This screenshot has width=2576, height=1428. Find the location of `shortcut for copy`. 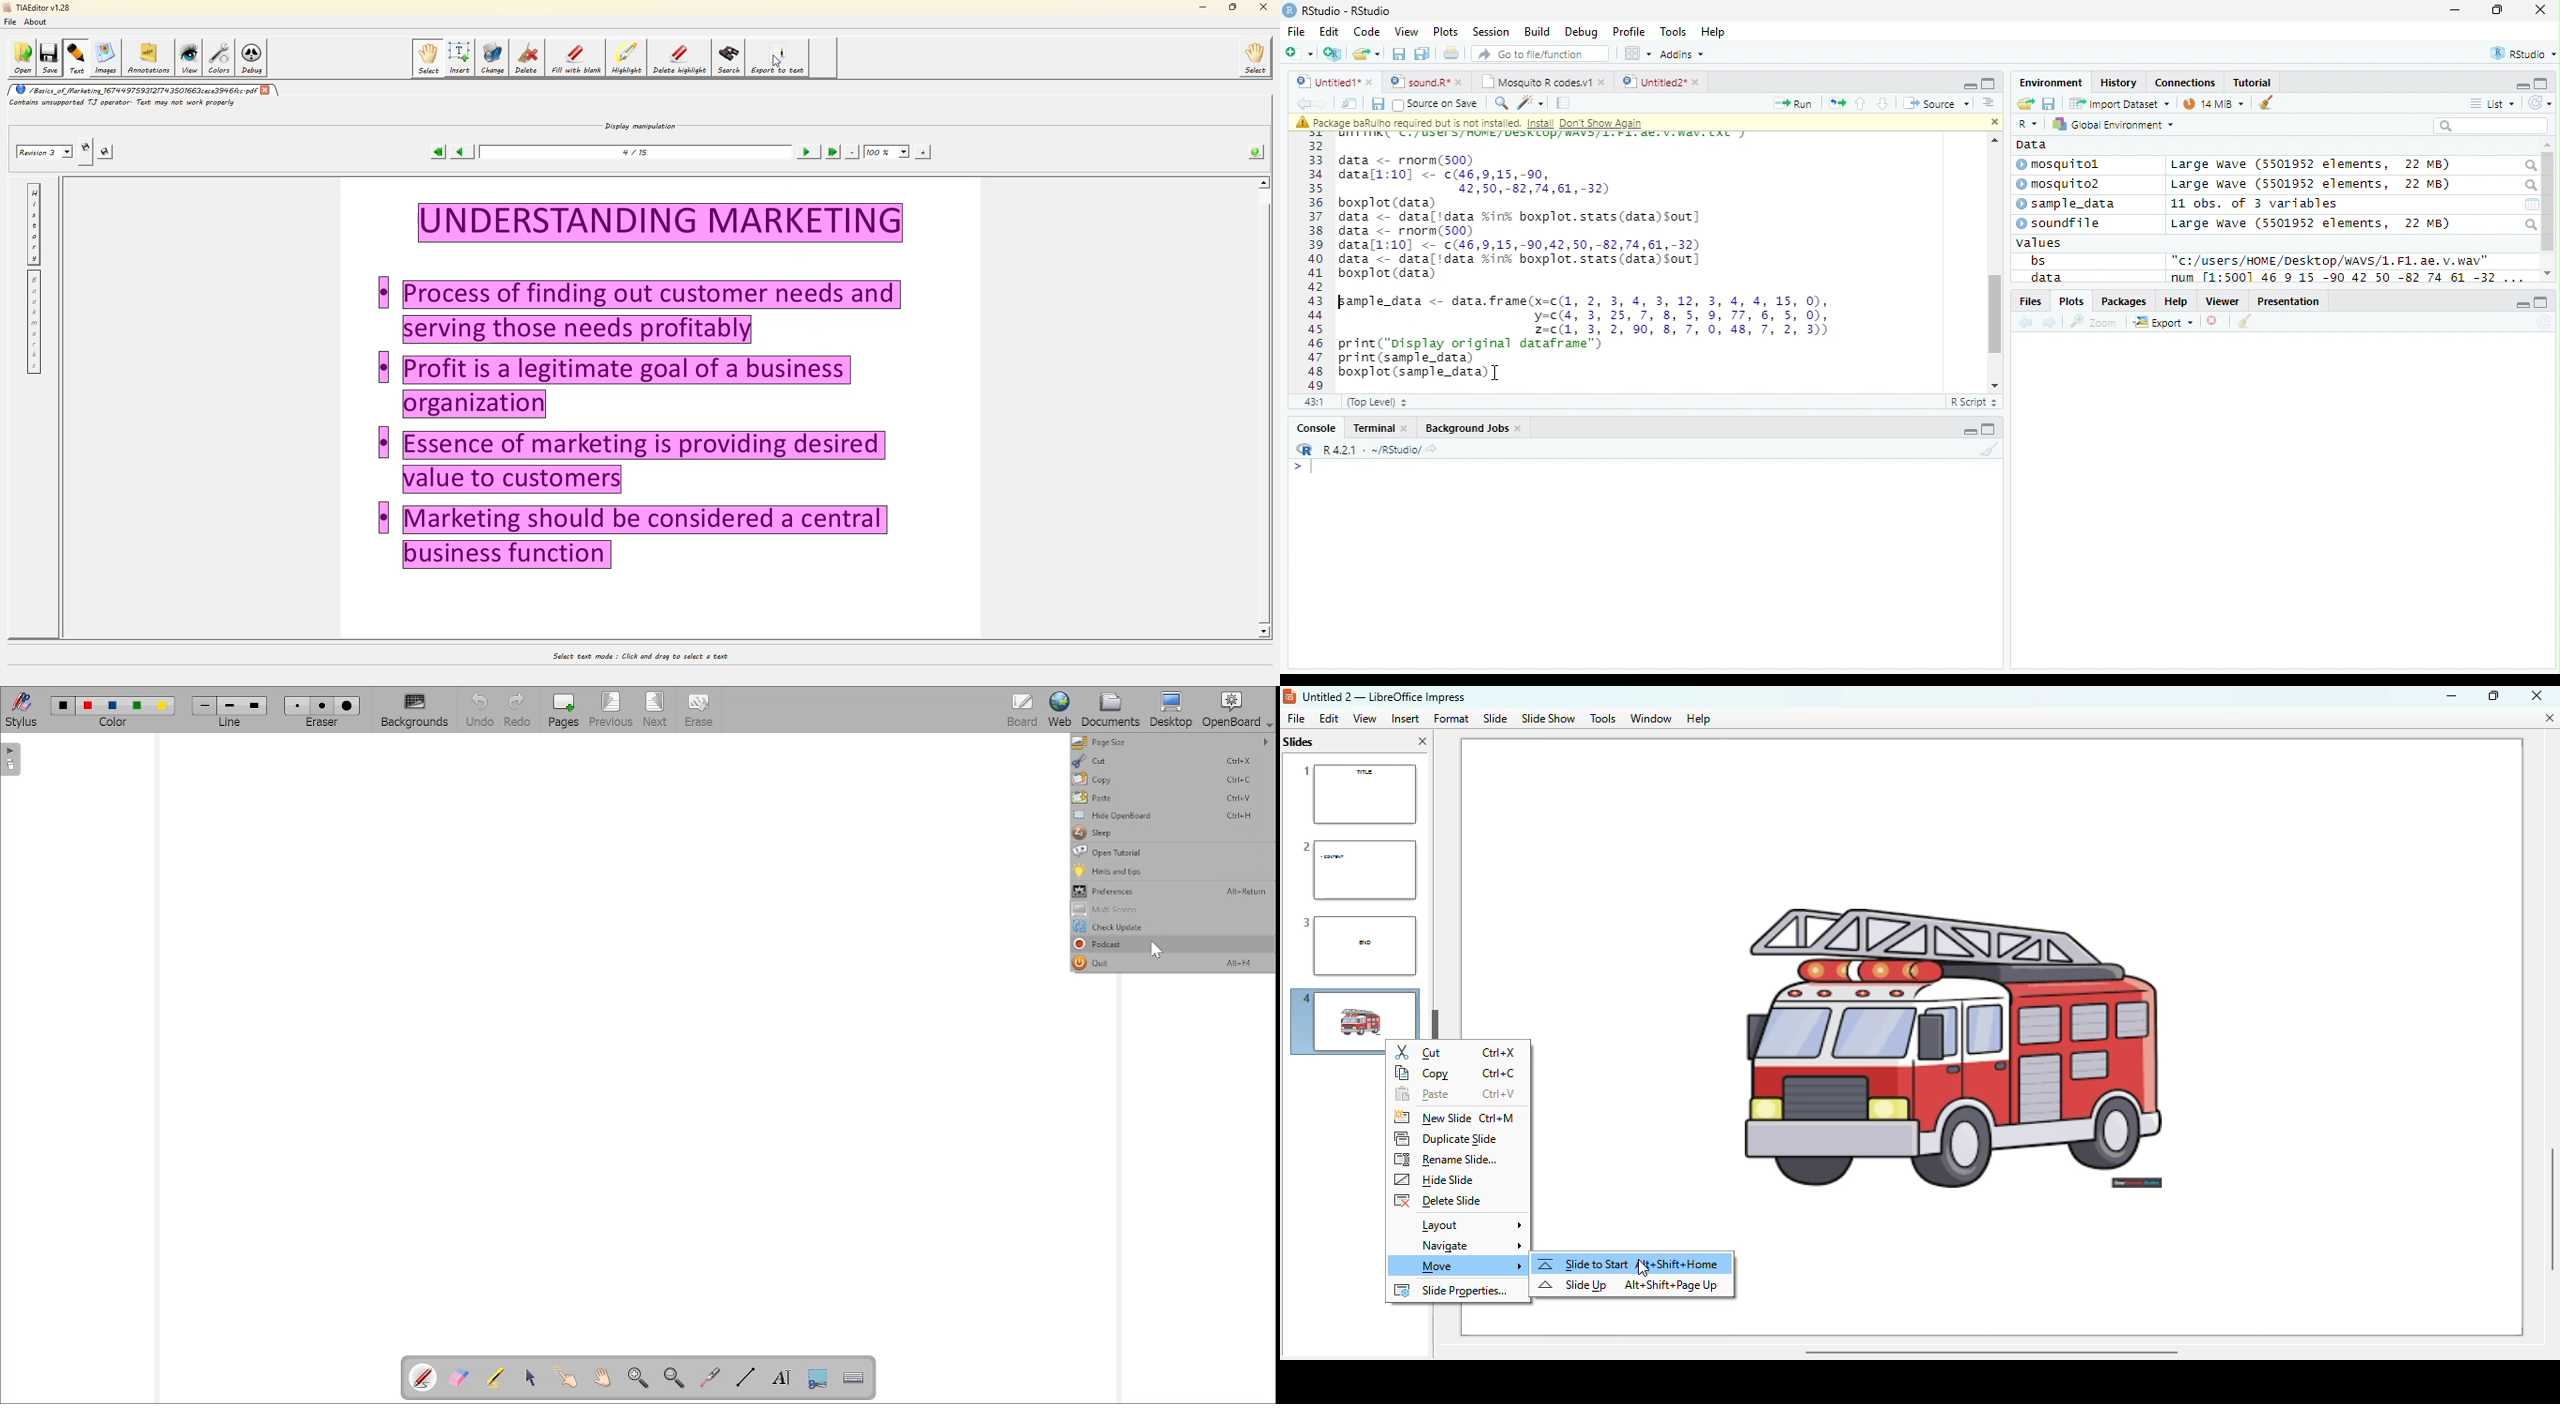

shortcut for copy is located at coordinates (1498, 1074).